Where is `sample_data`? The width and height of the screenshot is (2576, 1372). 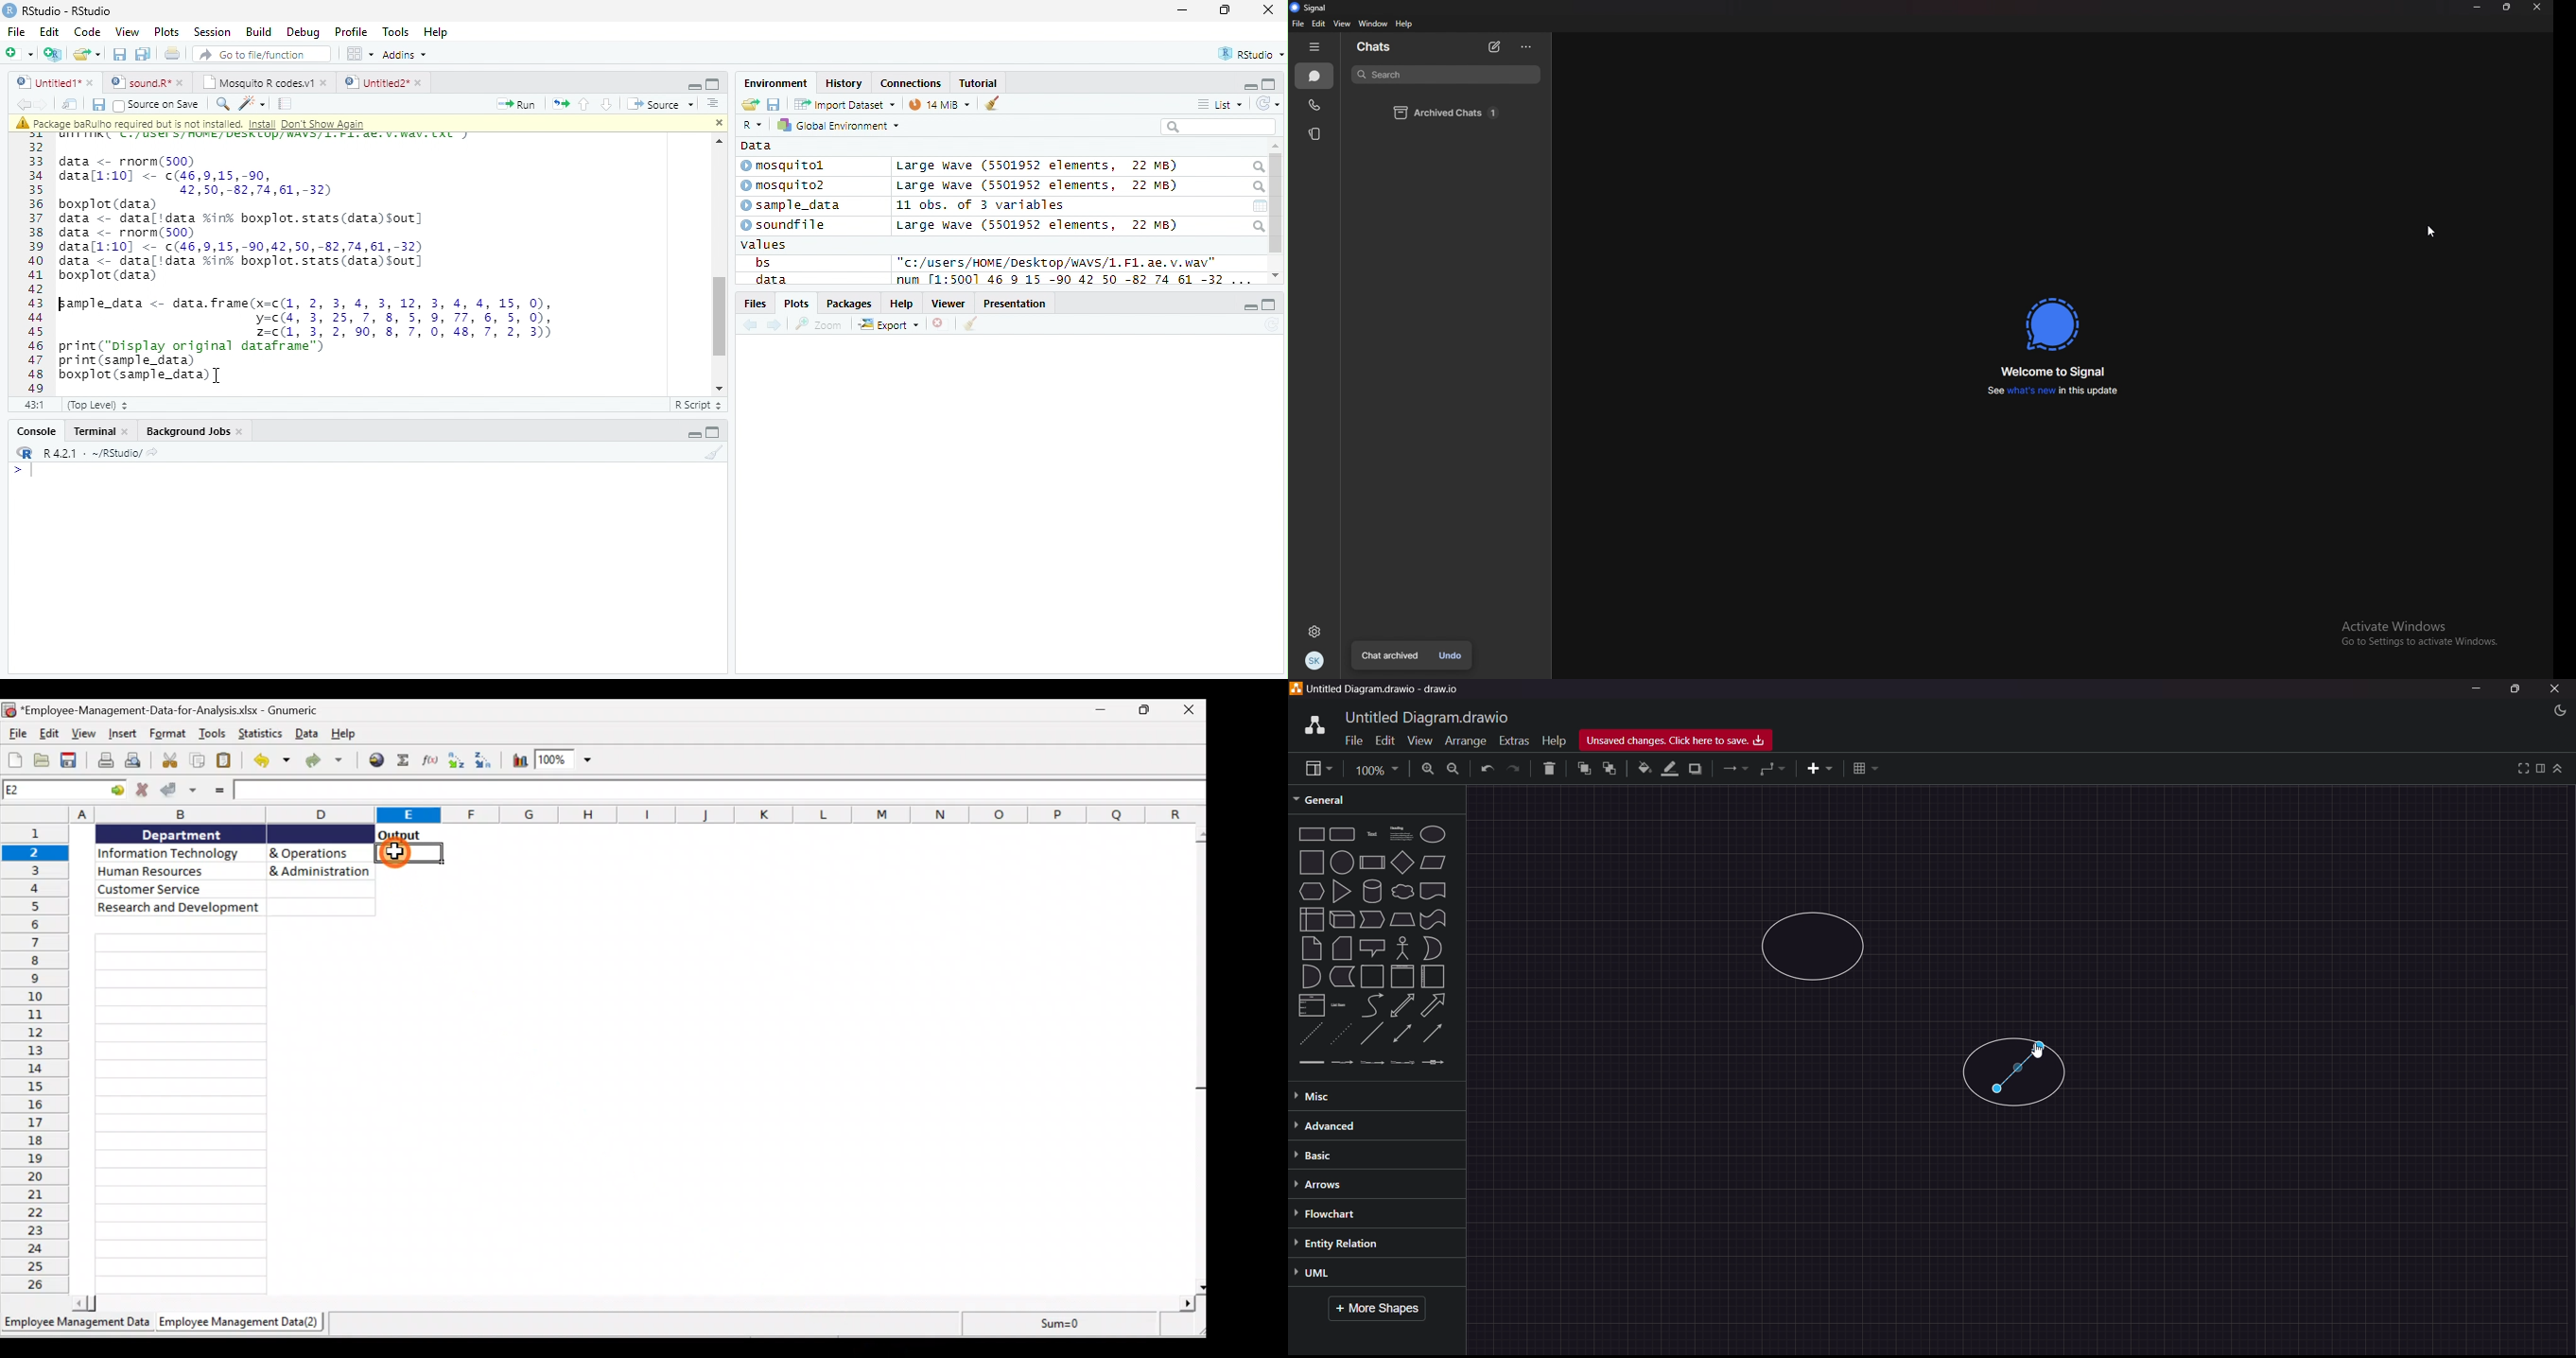 sample_data is located at coordinates (792, 206).